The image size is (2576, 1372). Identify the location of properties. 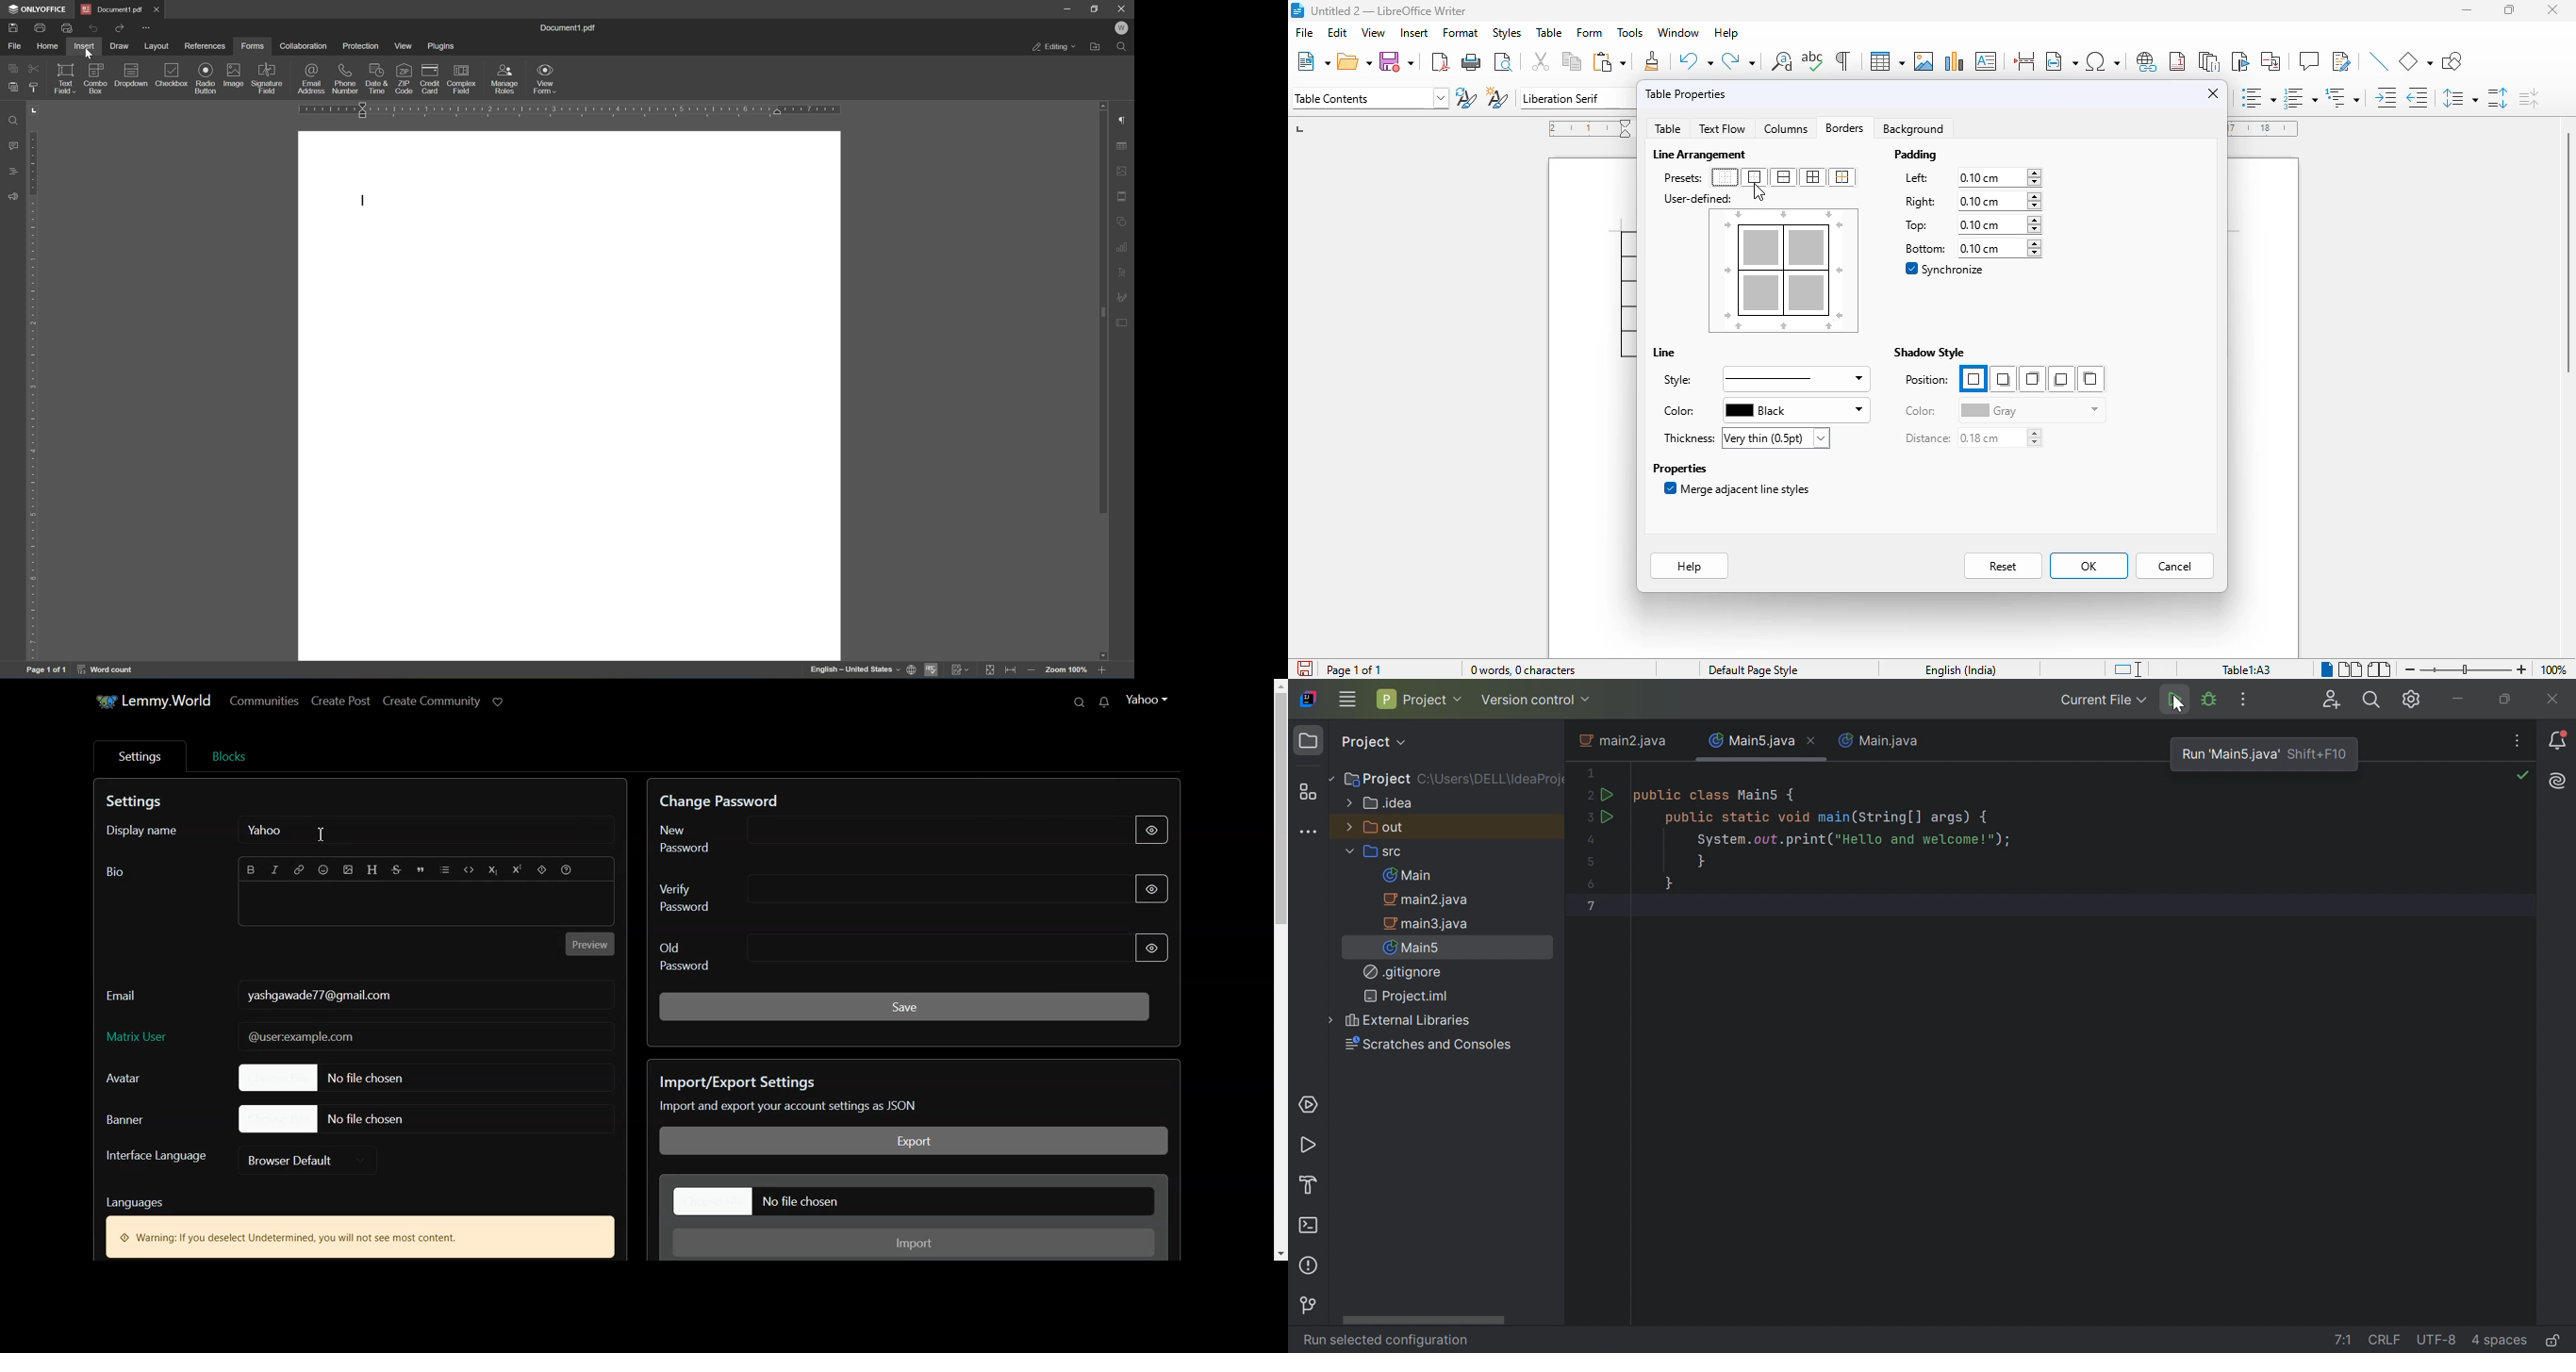
(1679, 468).